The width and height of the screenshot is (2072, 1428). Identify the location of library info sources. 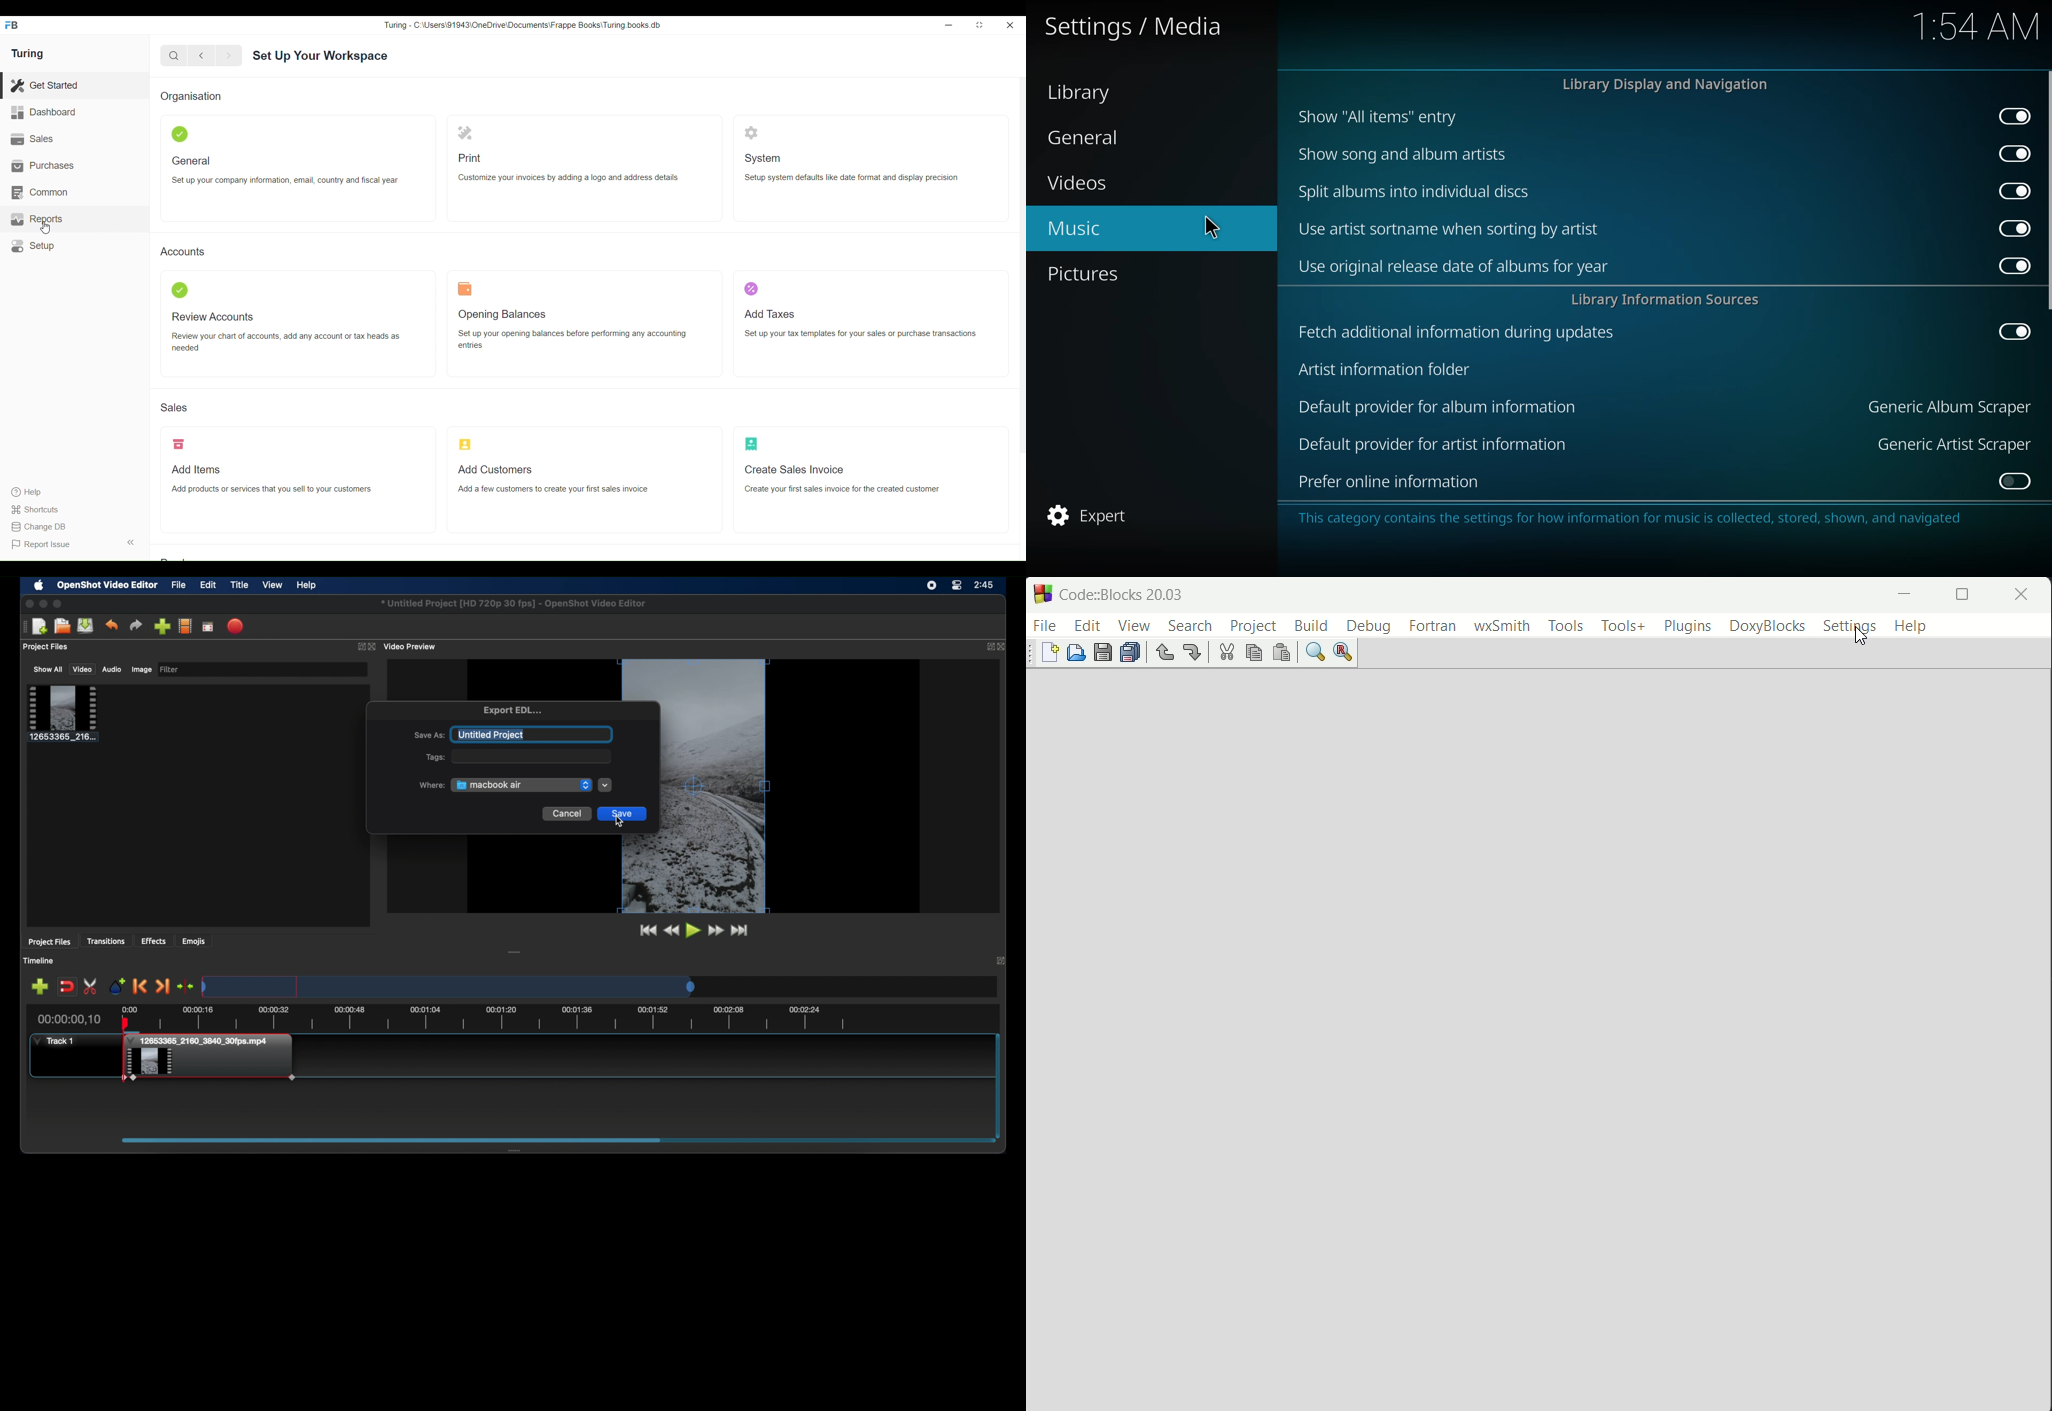
(1669, 299).